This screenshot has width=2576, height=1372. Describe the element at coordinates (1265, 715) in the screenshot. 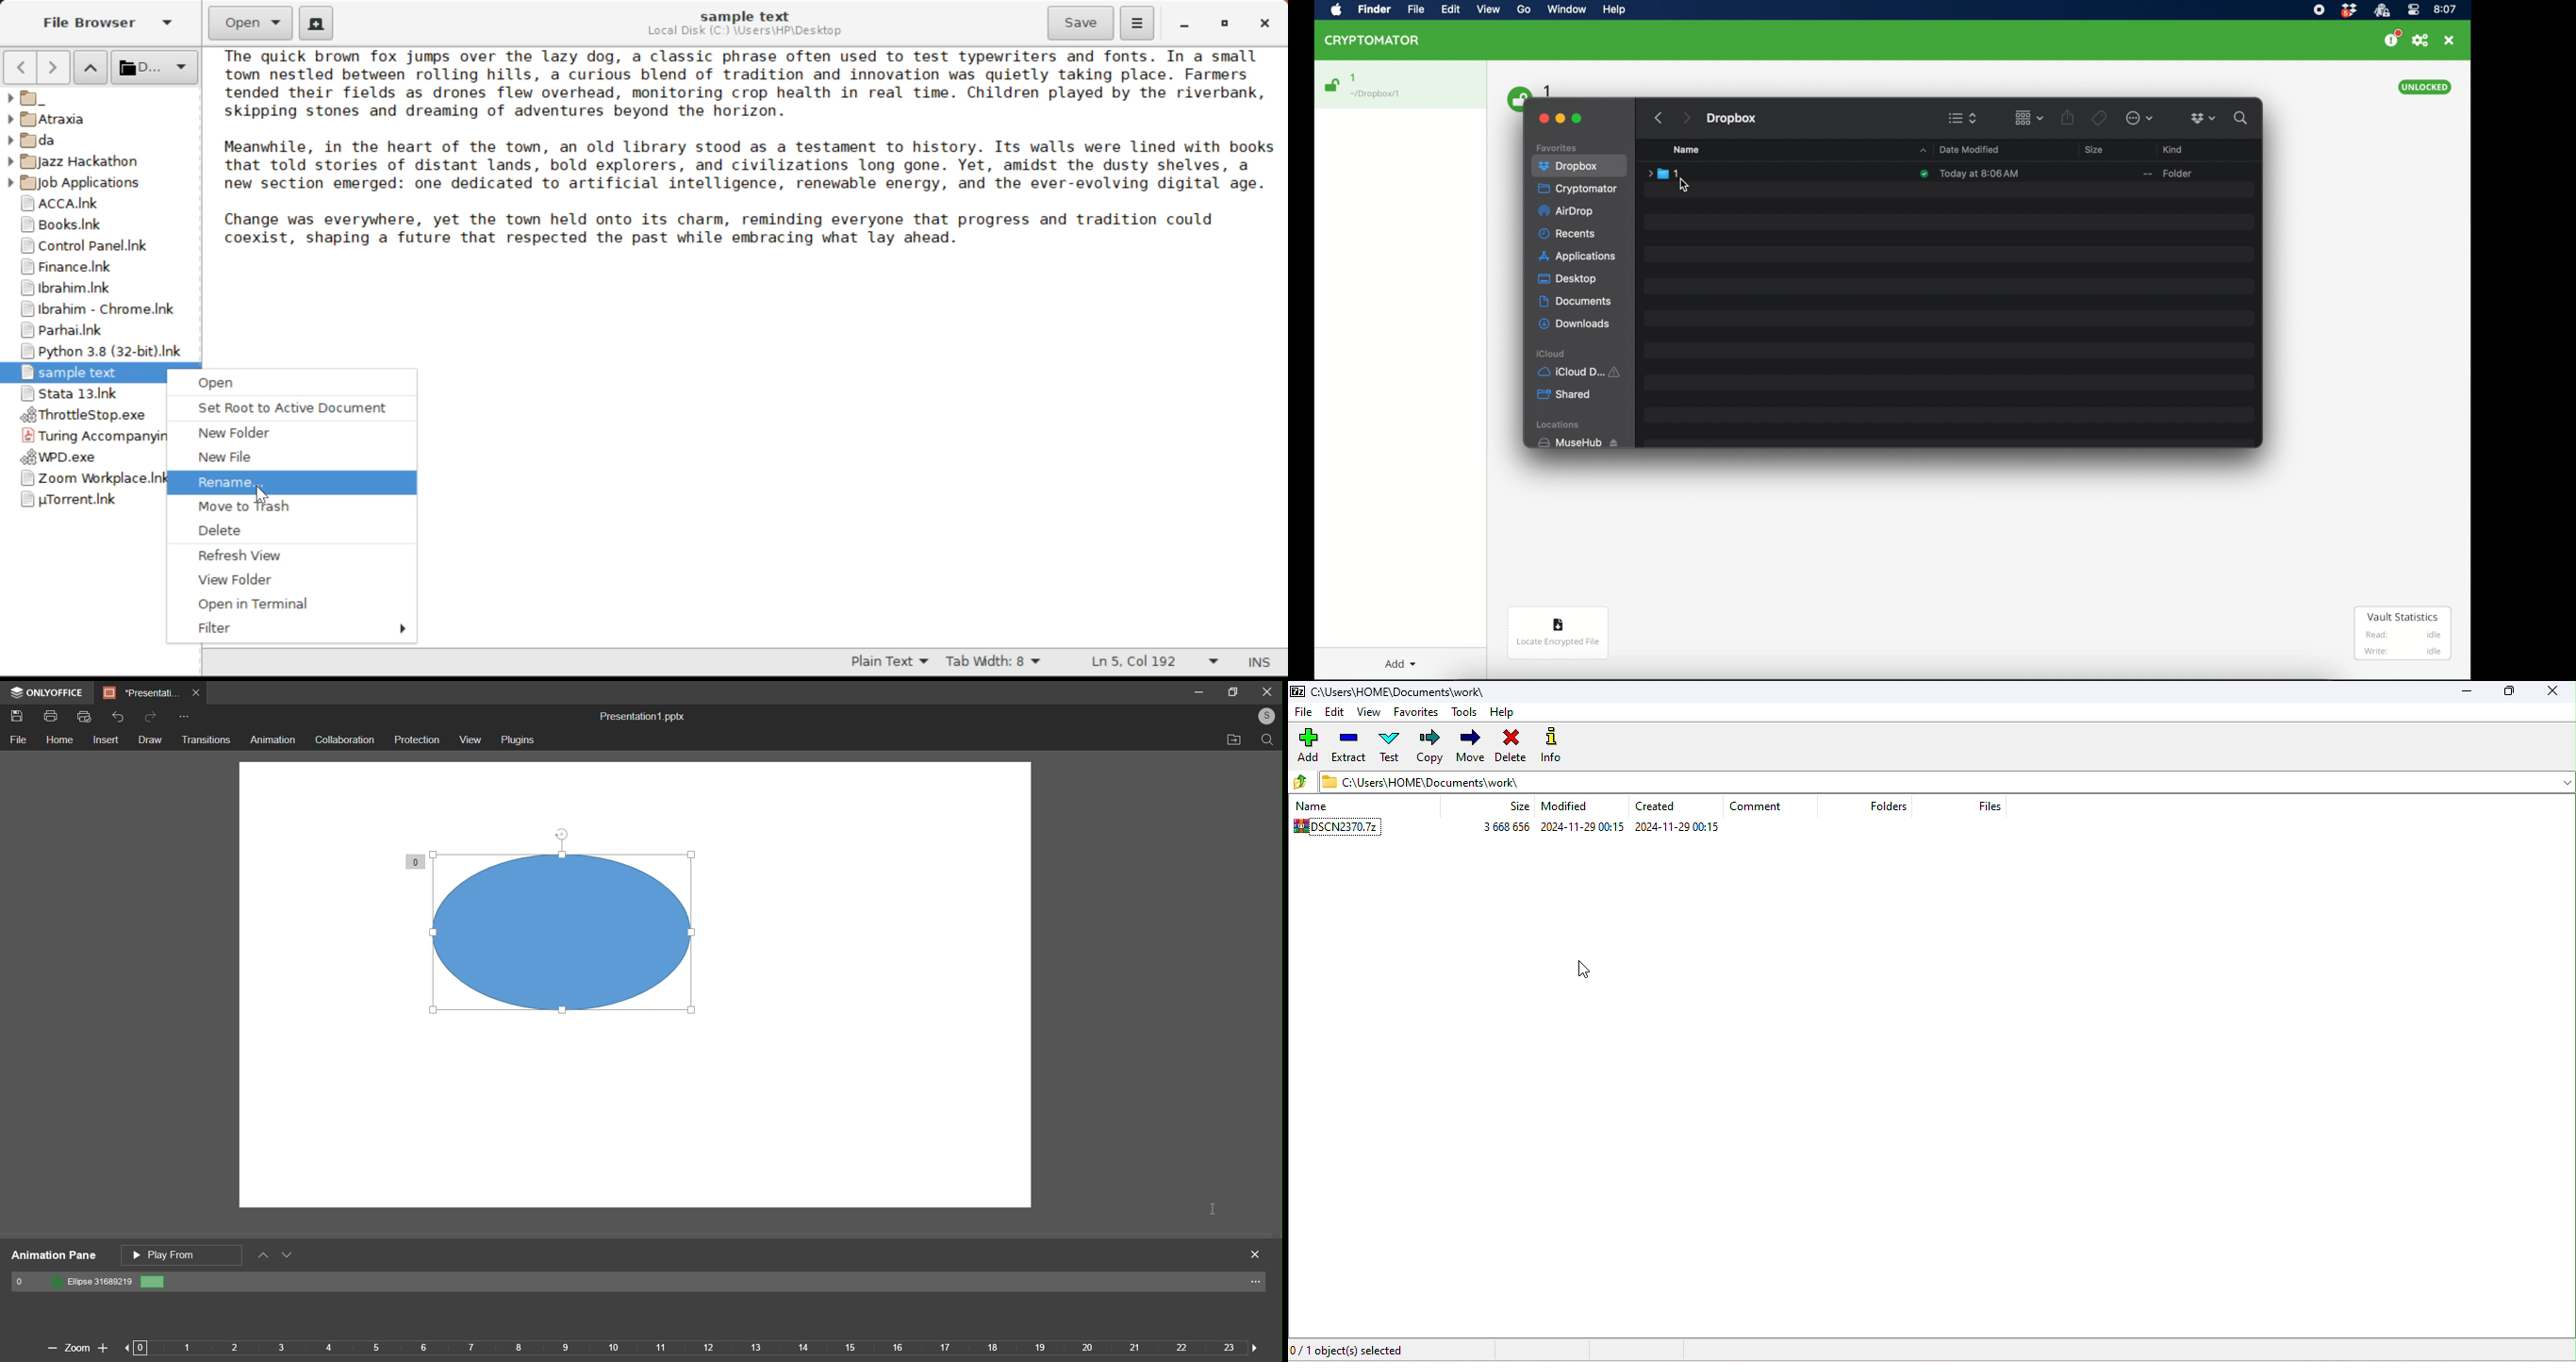

I see `login` at that location.